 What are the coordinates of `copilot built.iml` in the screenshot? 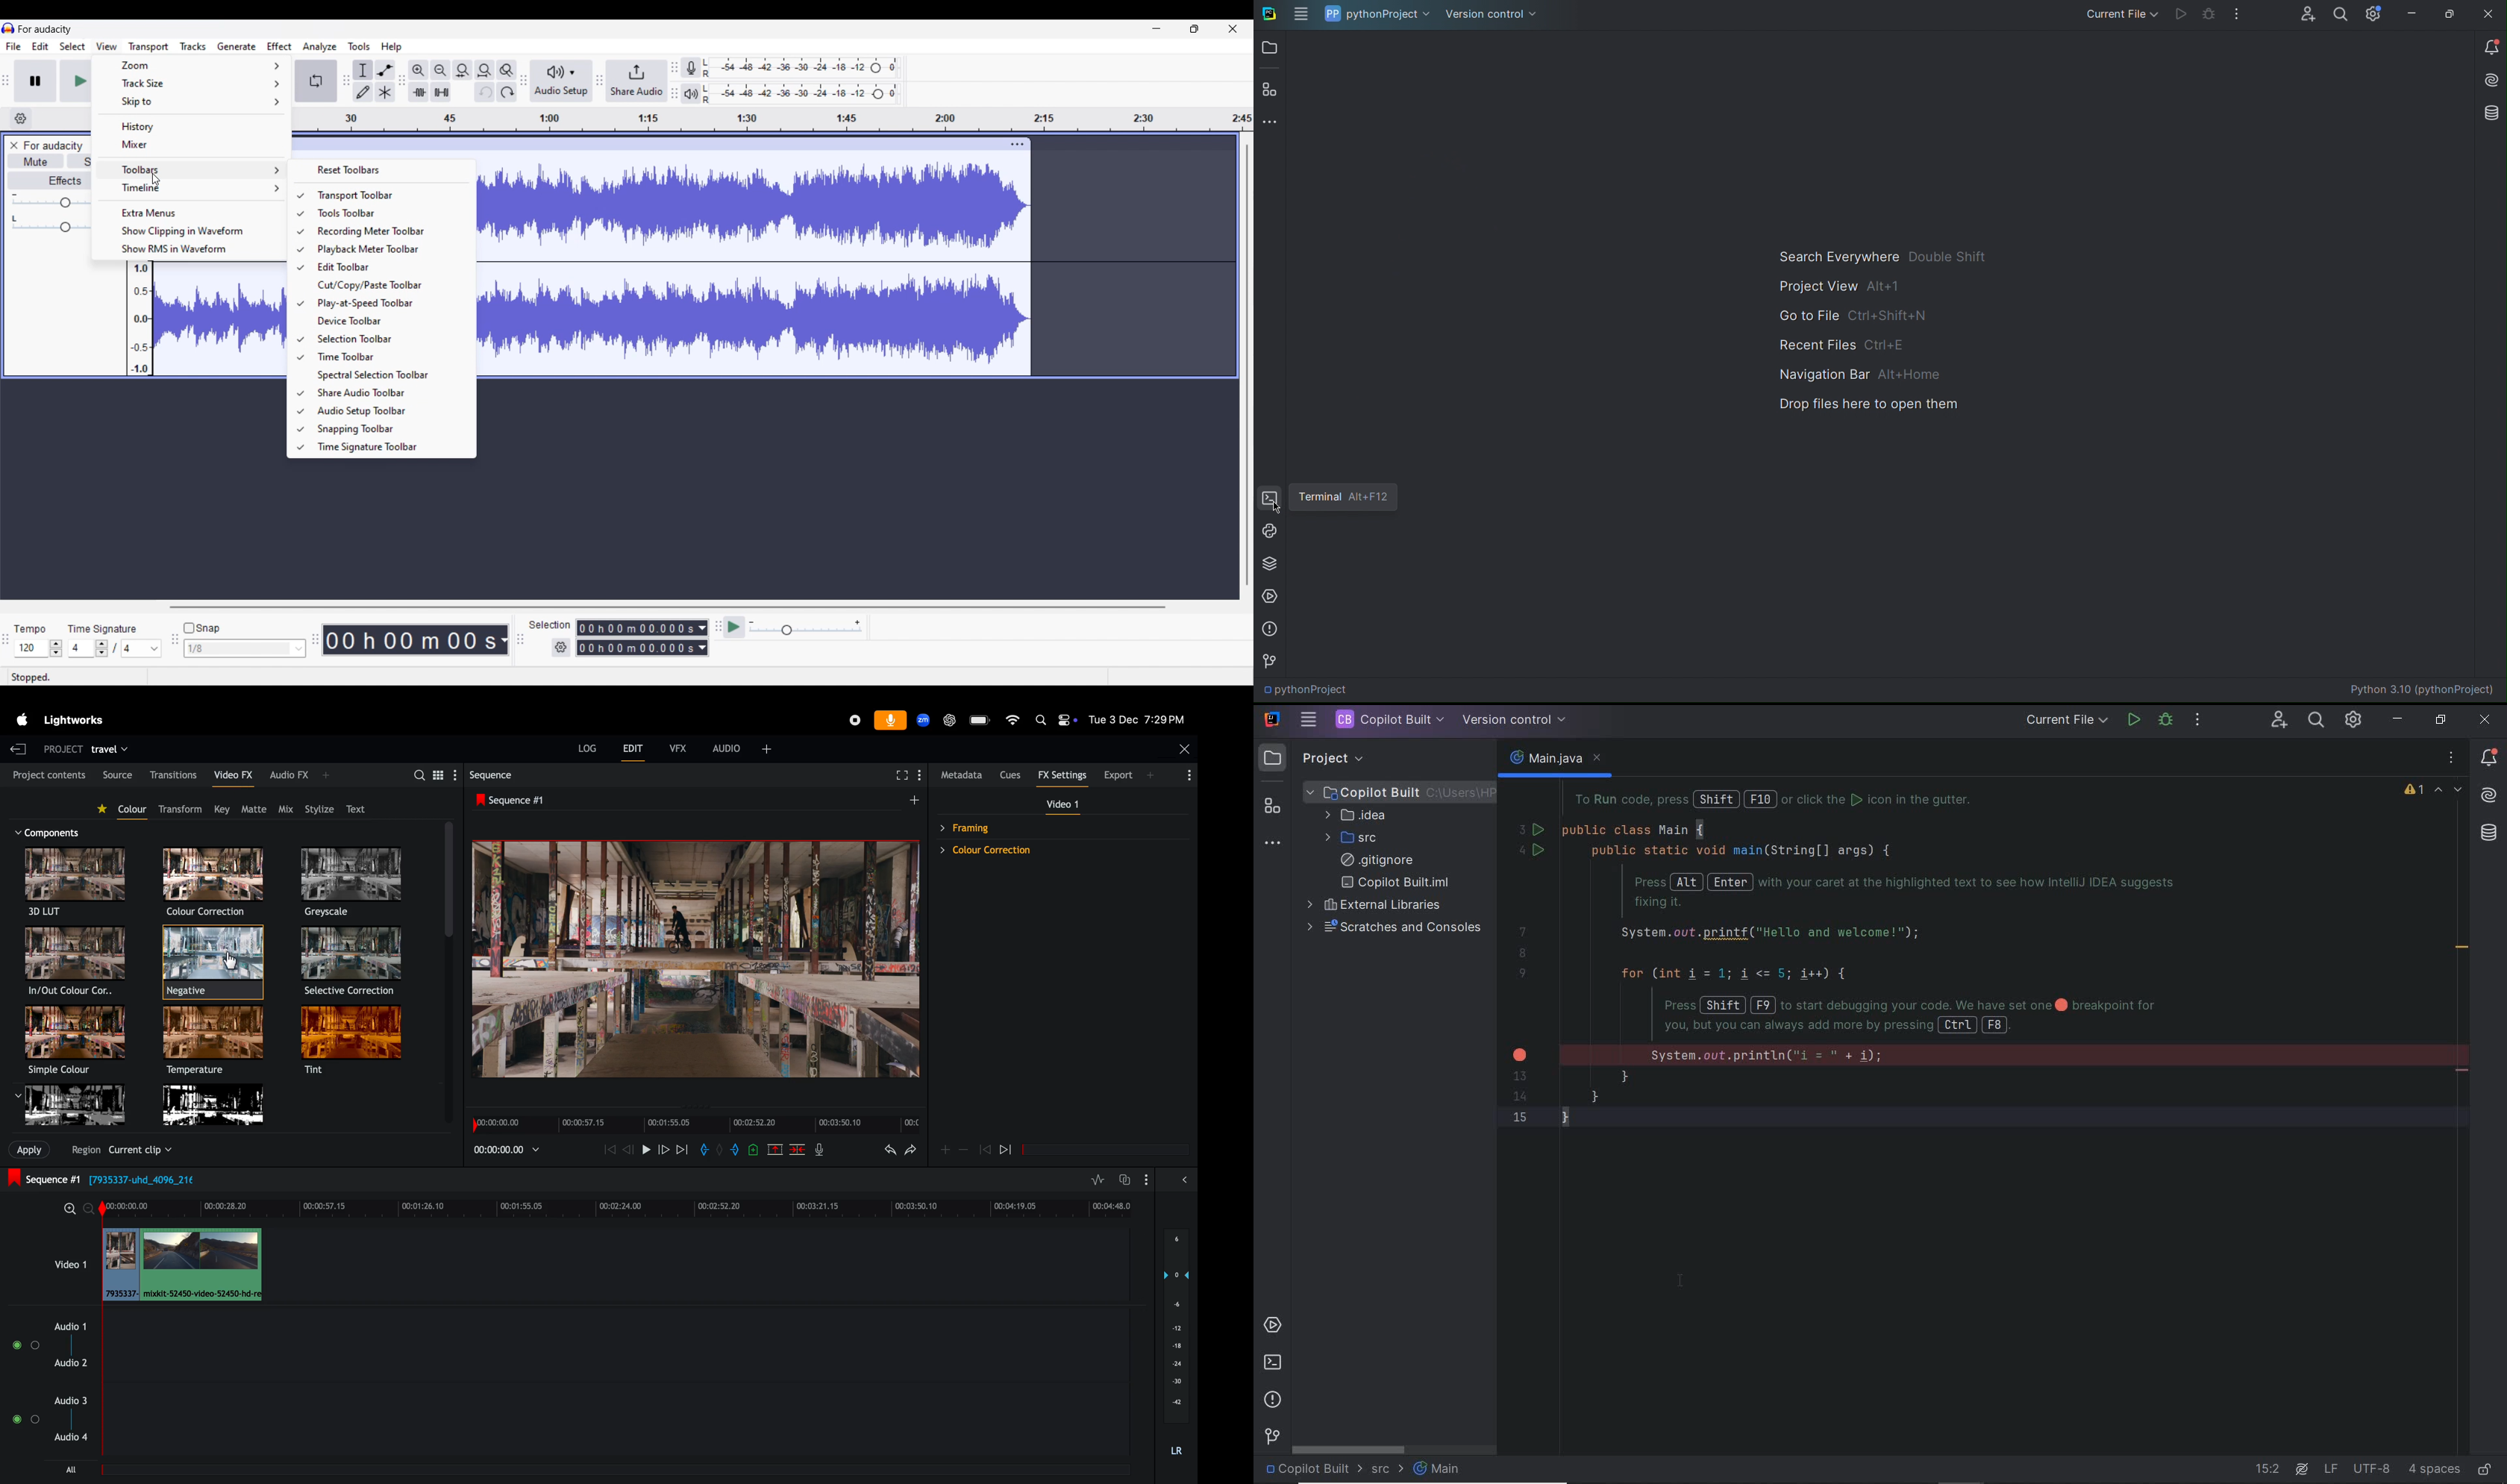 It's located at (1398, 883).